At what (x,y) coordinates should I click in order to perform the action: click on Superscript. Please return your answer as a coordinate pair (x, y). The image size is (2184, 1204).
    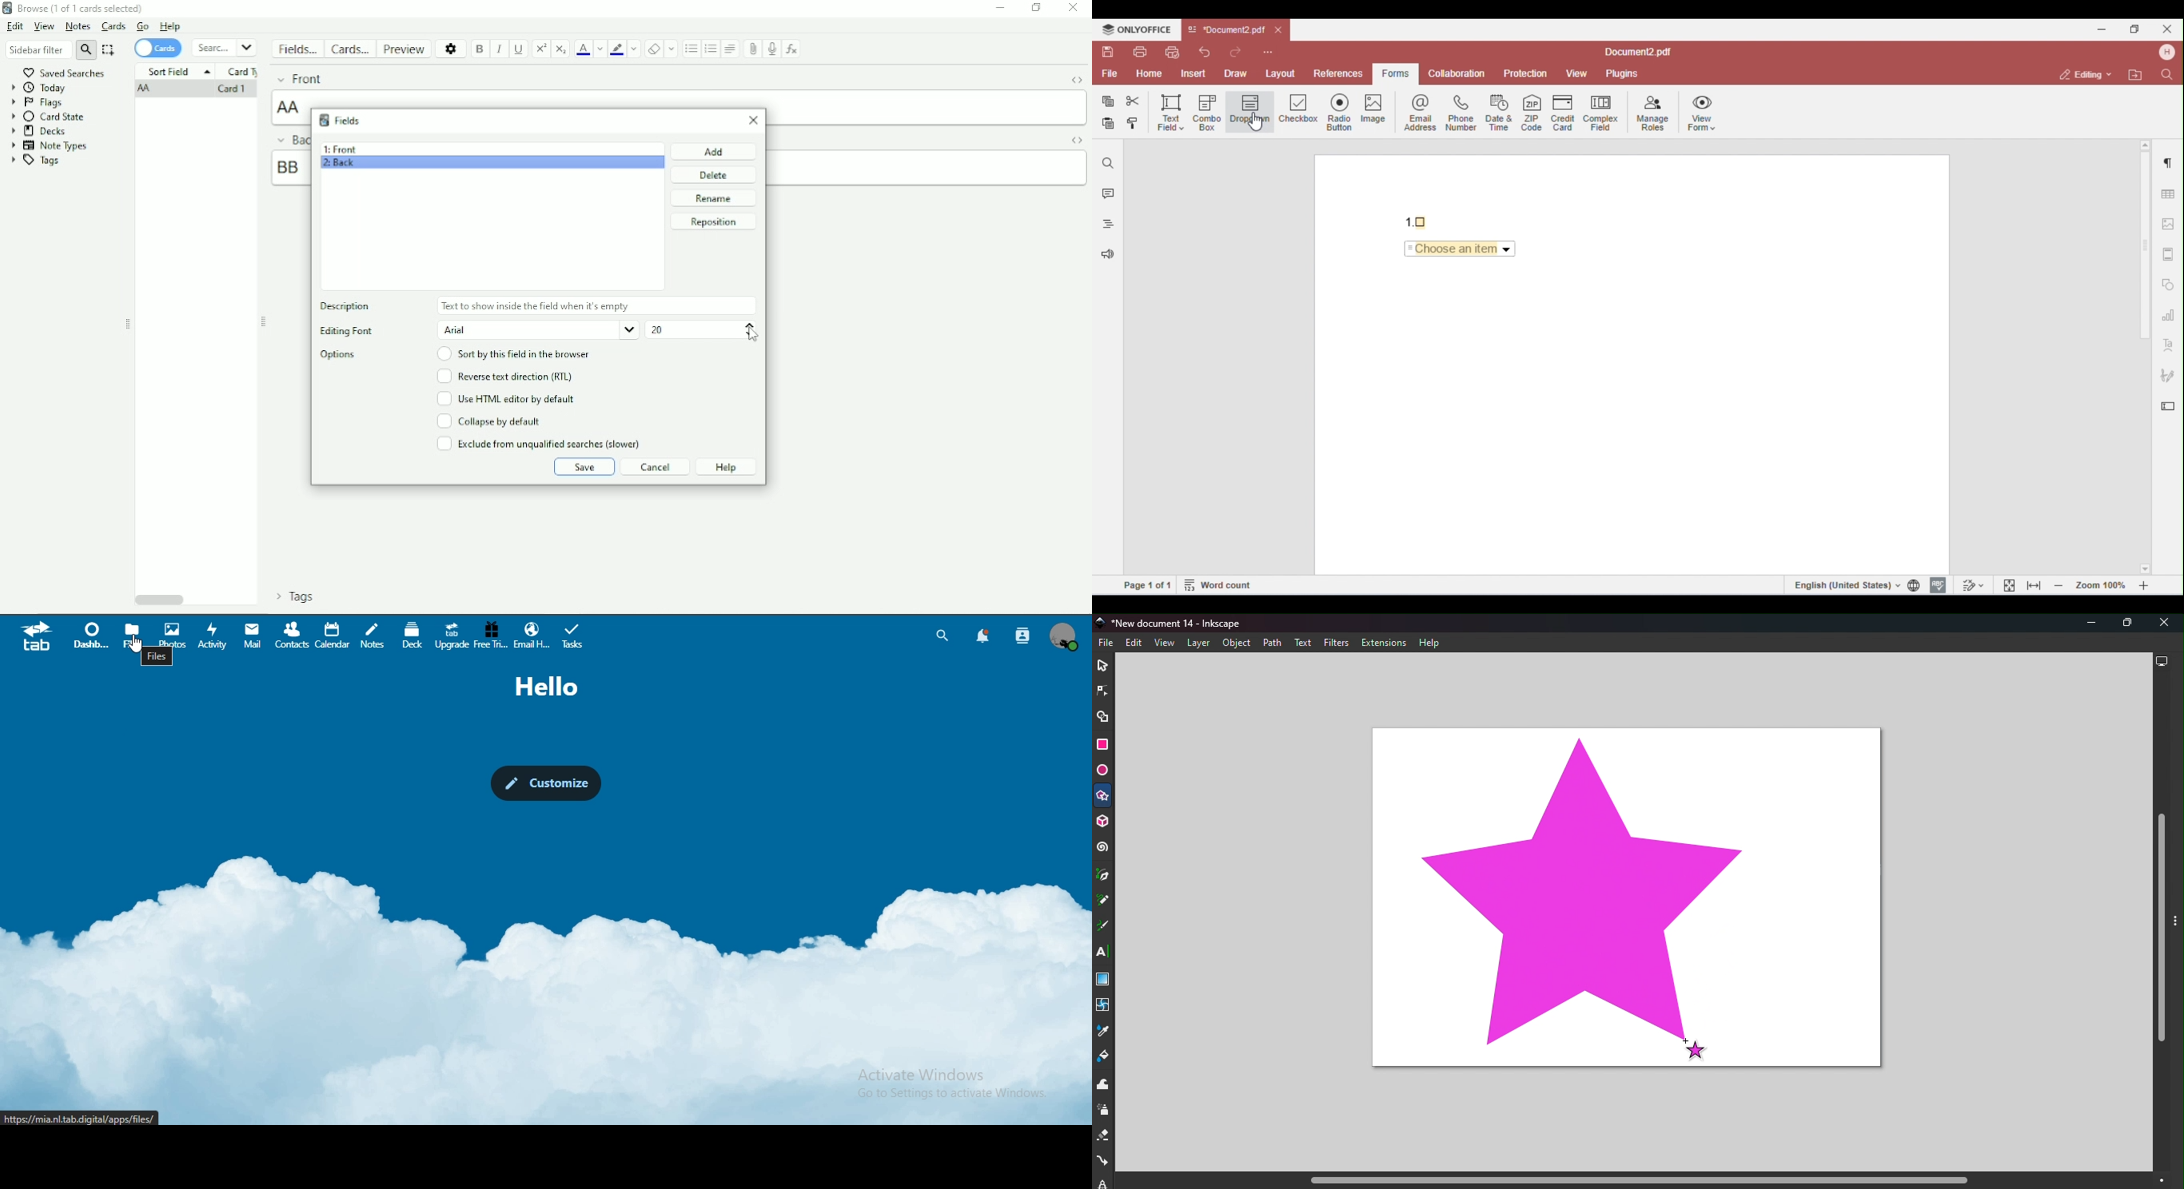
    Looking at the image, I should click on (541, 49).